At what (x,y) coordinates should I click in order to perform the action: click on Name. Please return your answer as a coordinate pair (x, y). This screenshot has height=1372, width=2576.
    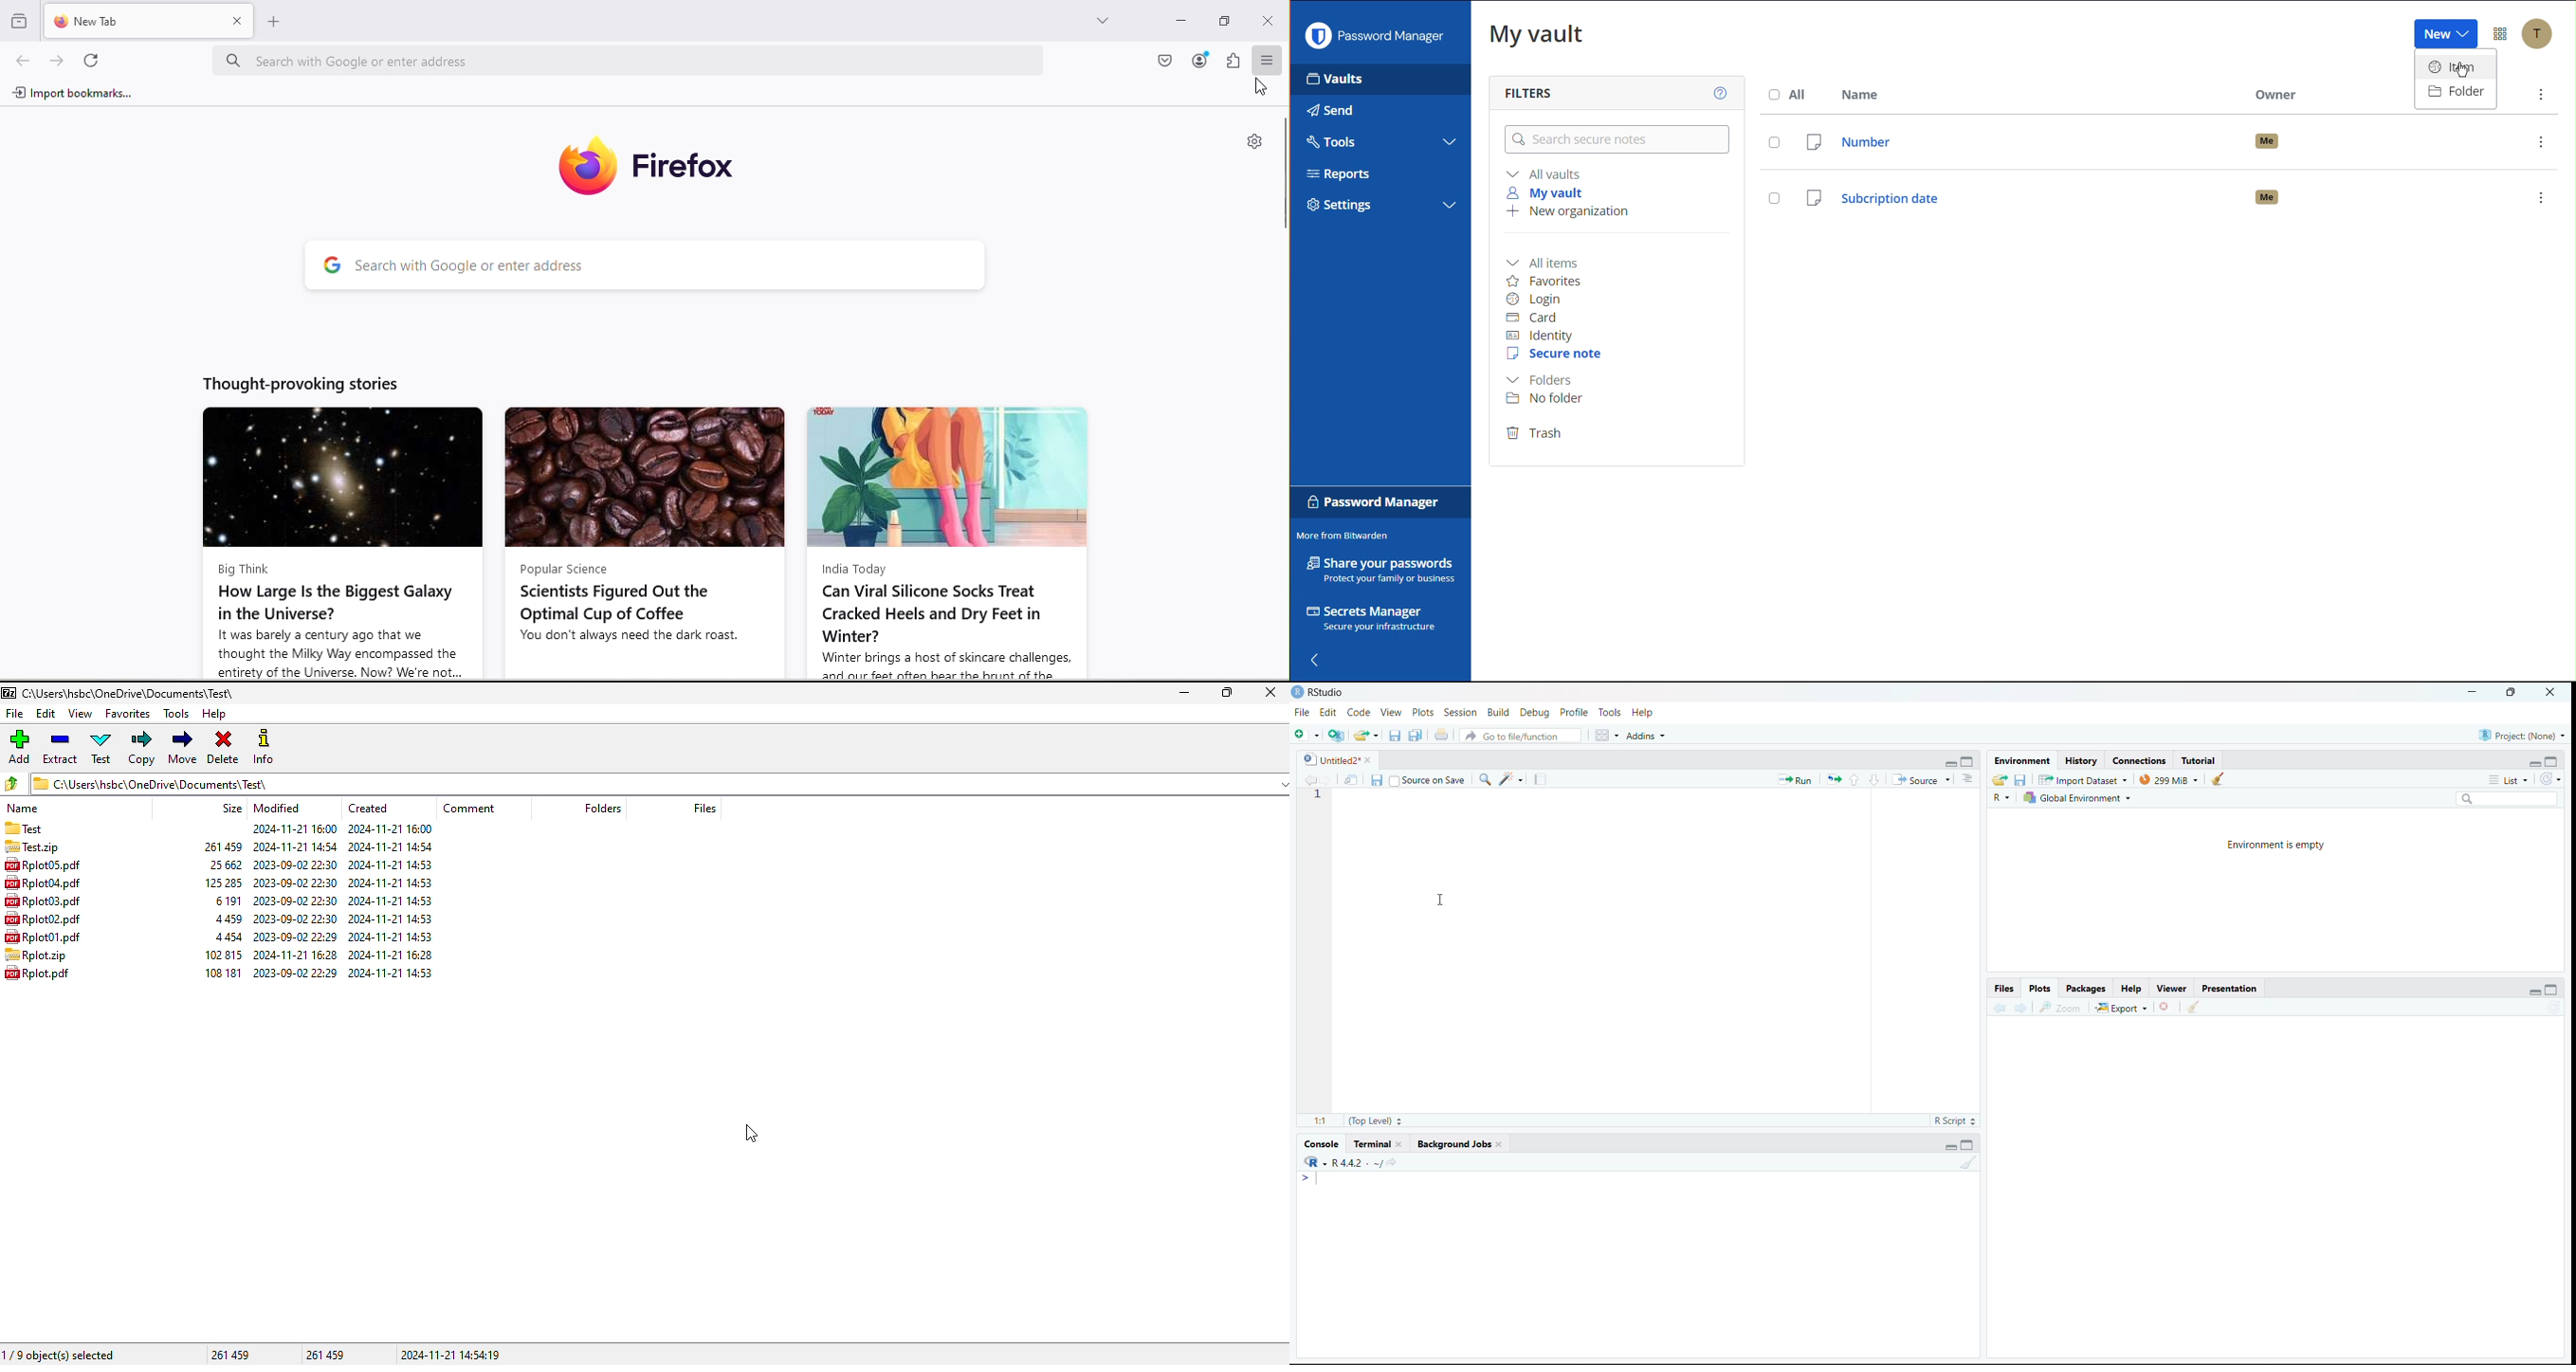
    Looking at the image, I should click on (1867, 94).